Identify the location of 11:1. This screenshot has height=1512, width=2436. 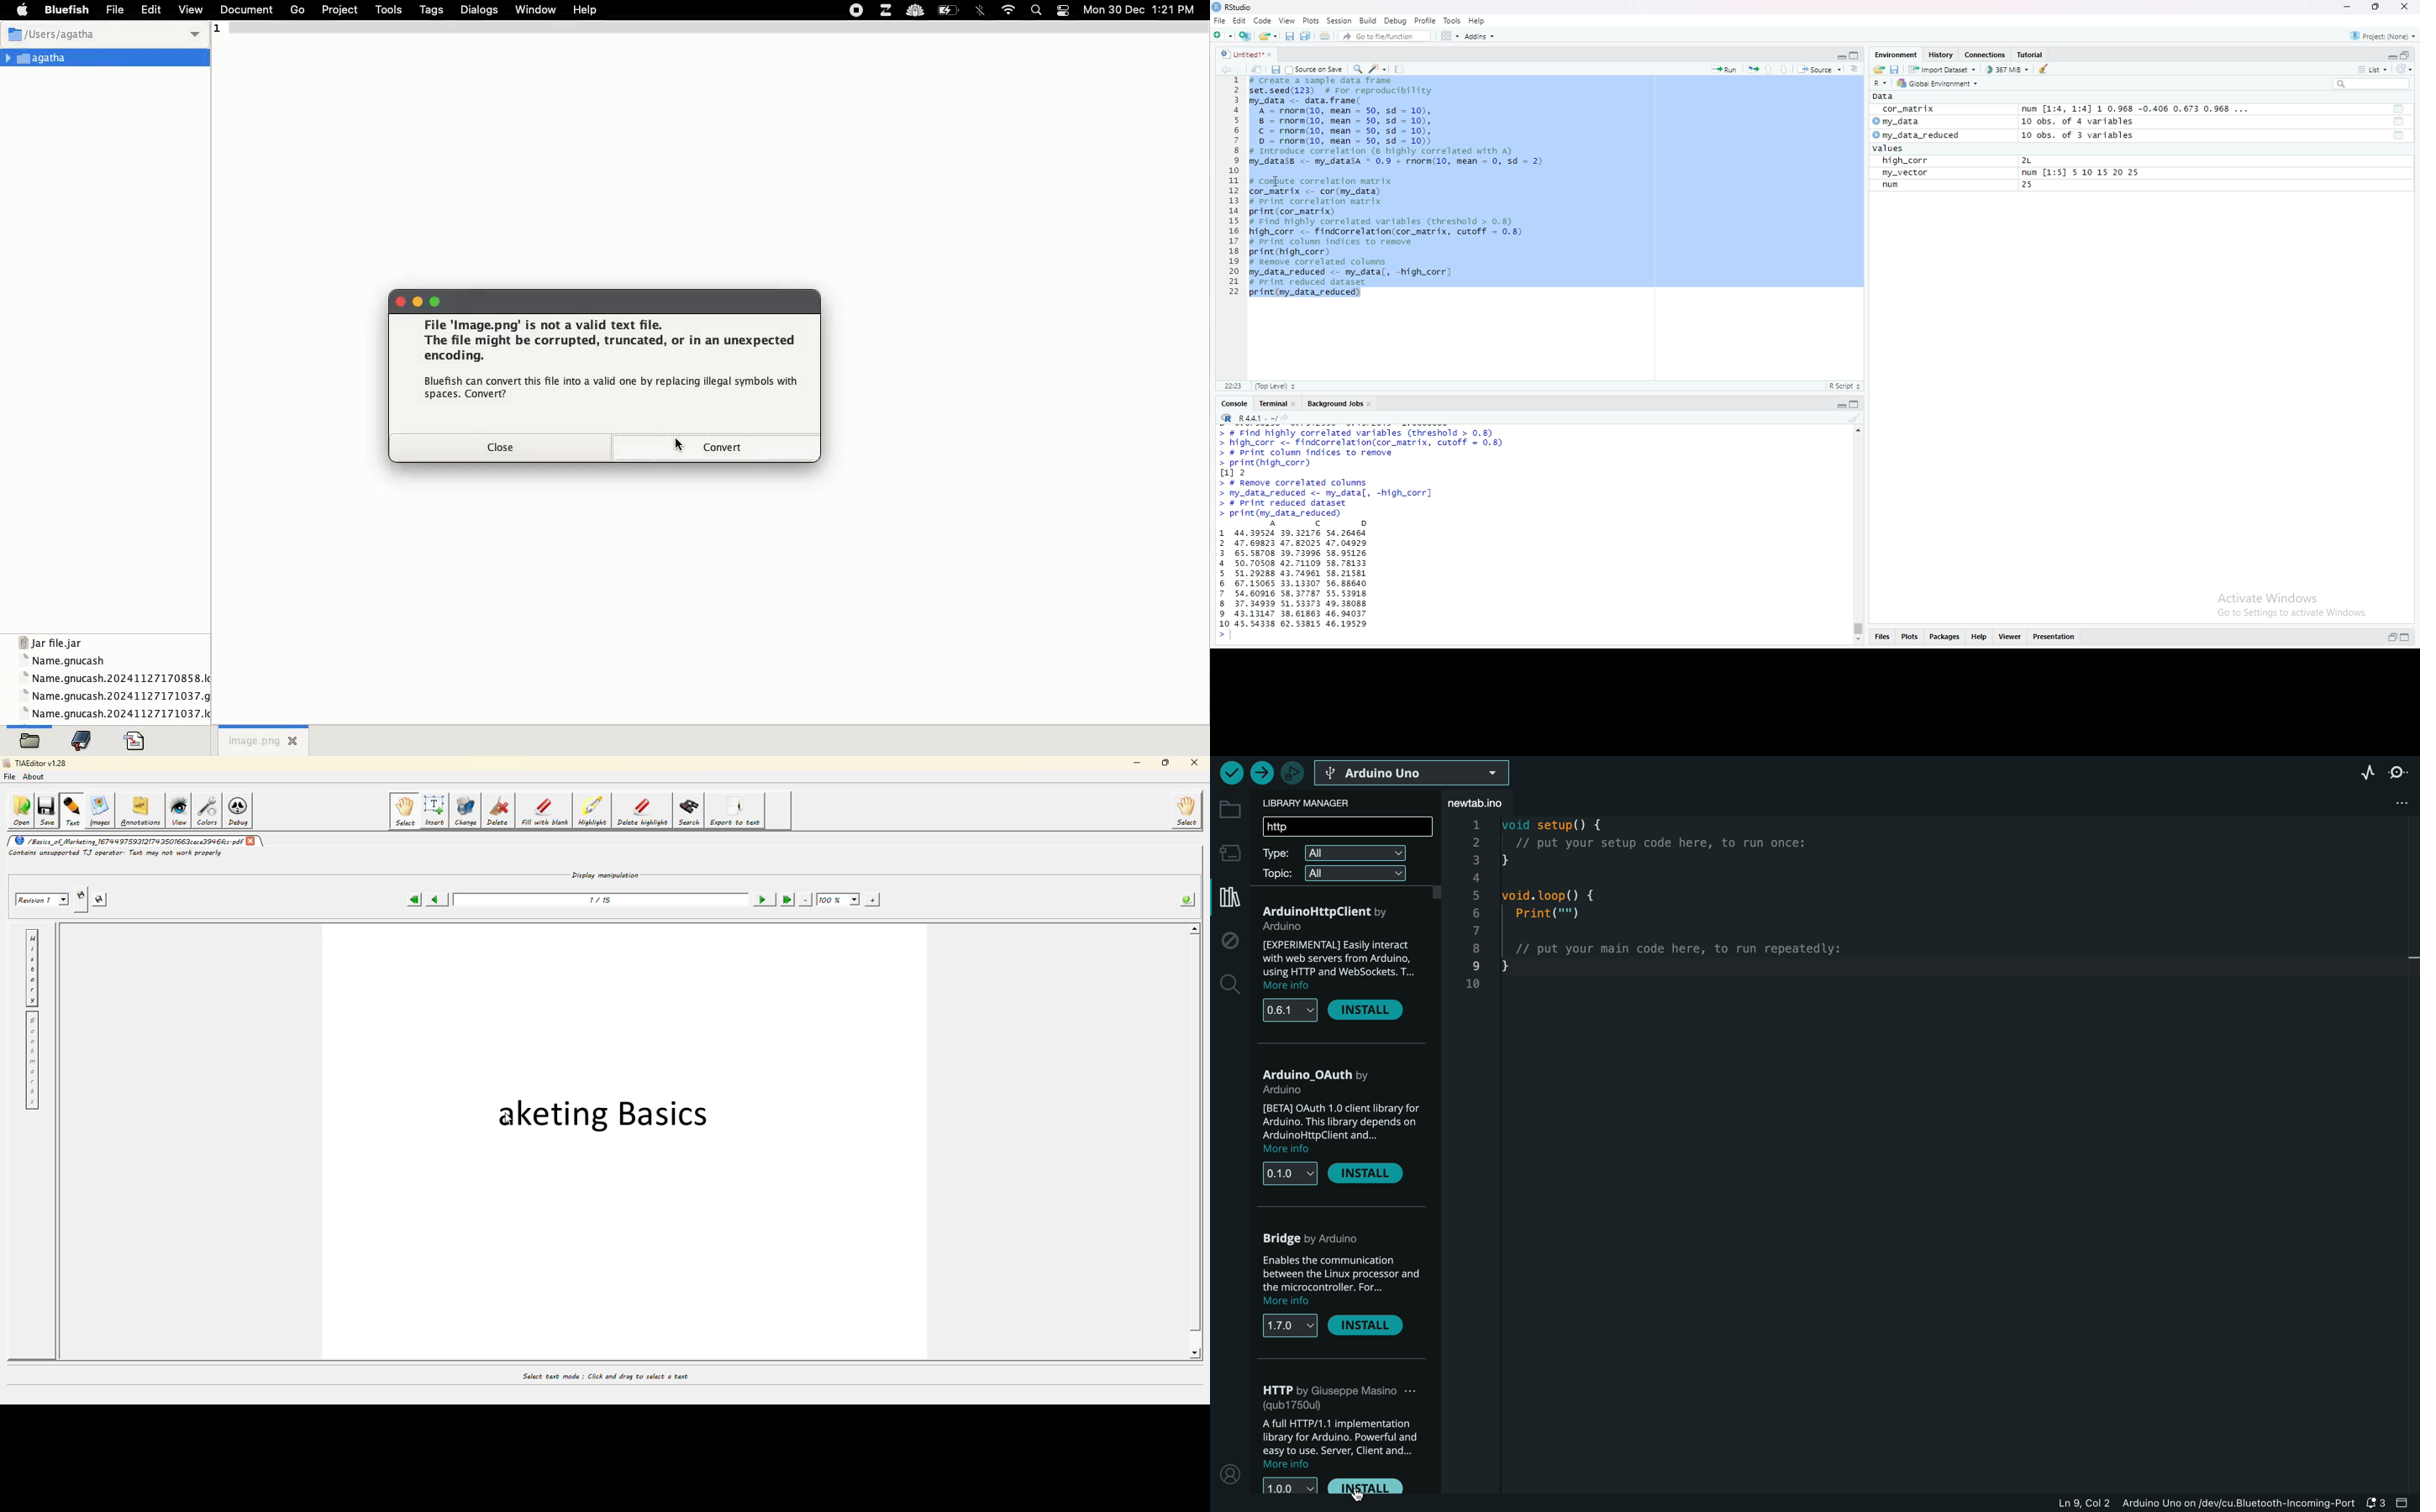
(1235, 387).